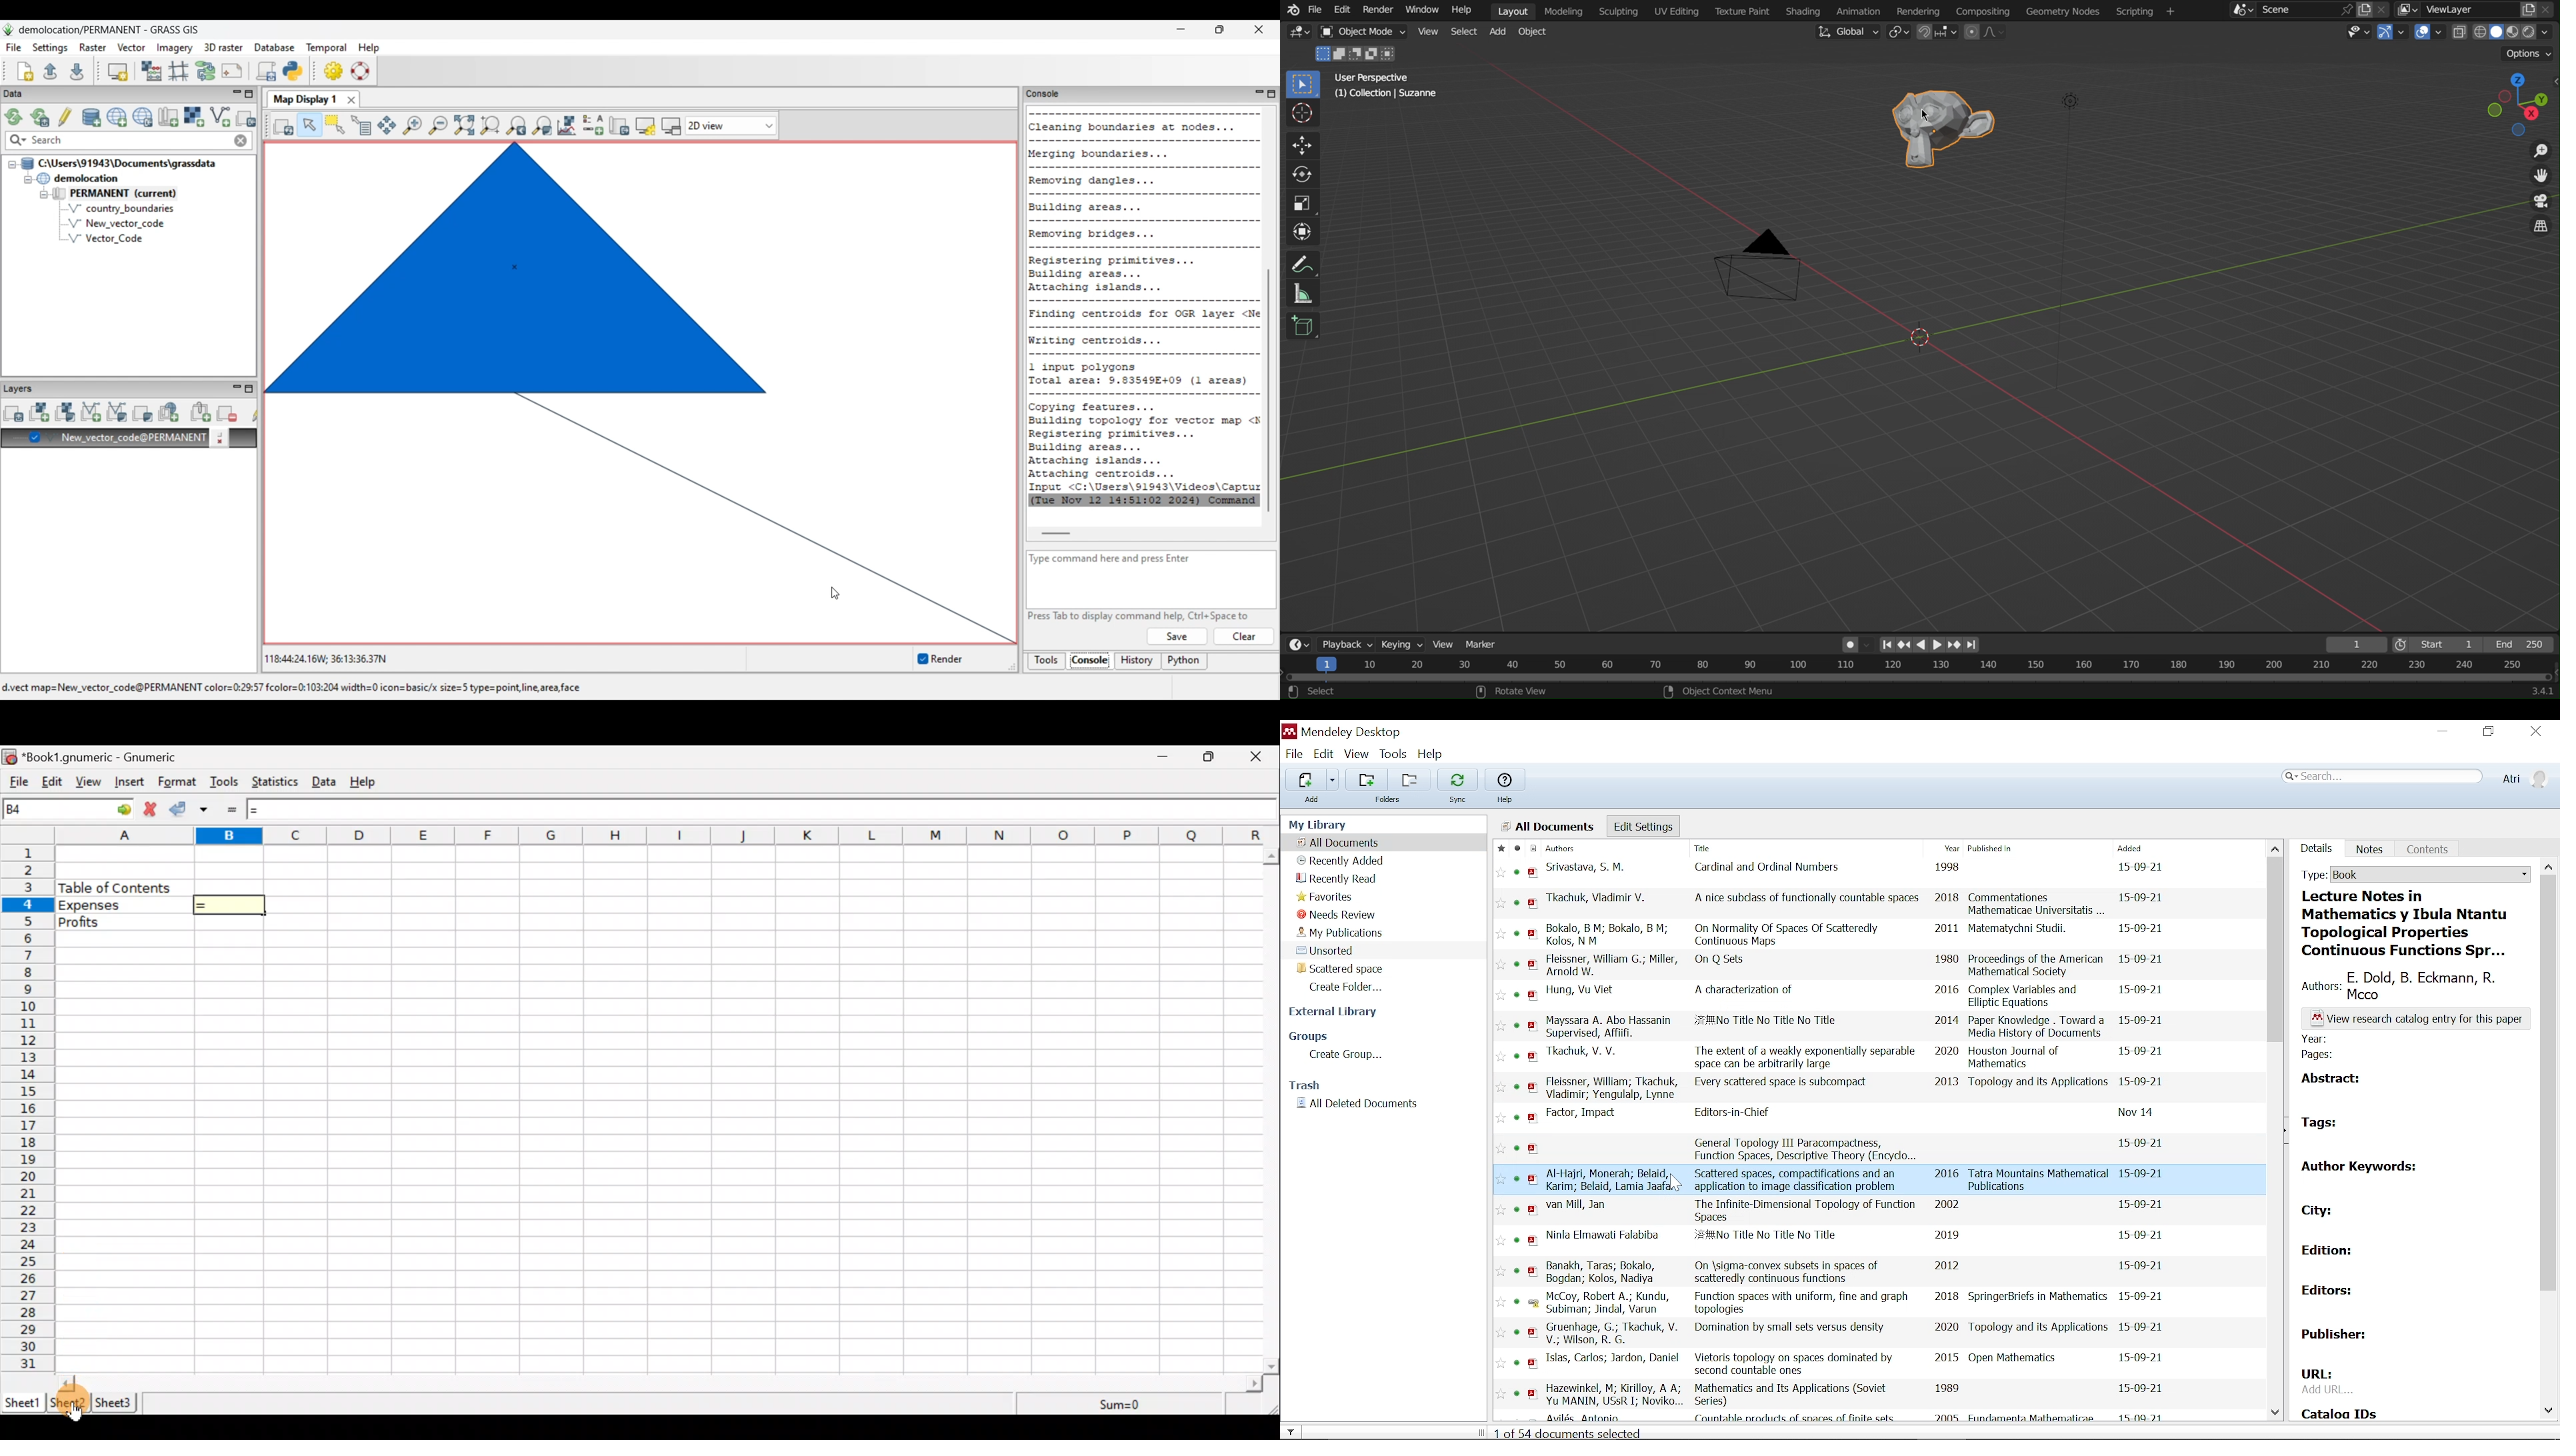 This screenshot has width=2576, height=1456. Describe the element at coordinates (2038, 1027) in the screenshot. I see `Paper Knowledge . Toward a
Media History of Documents.` at that location.